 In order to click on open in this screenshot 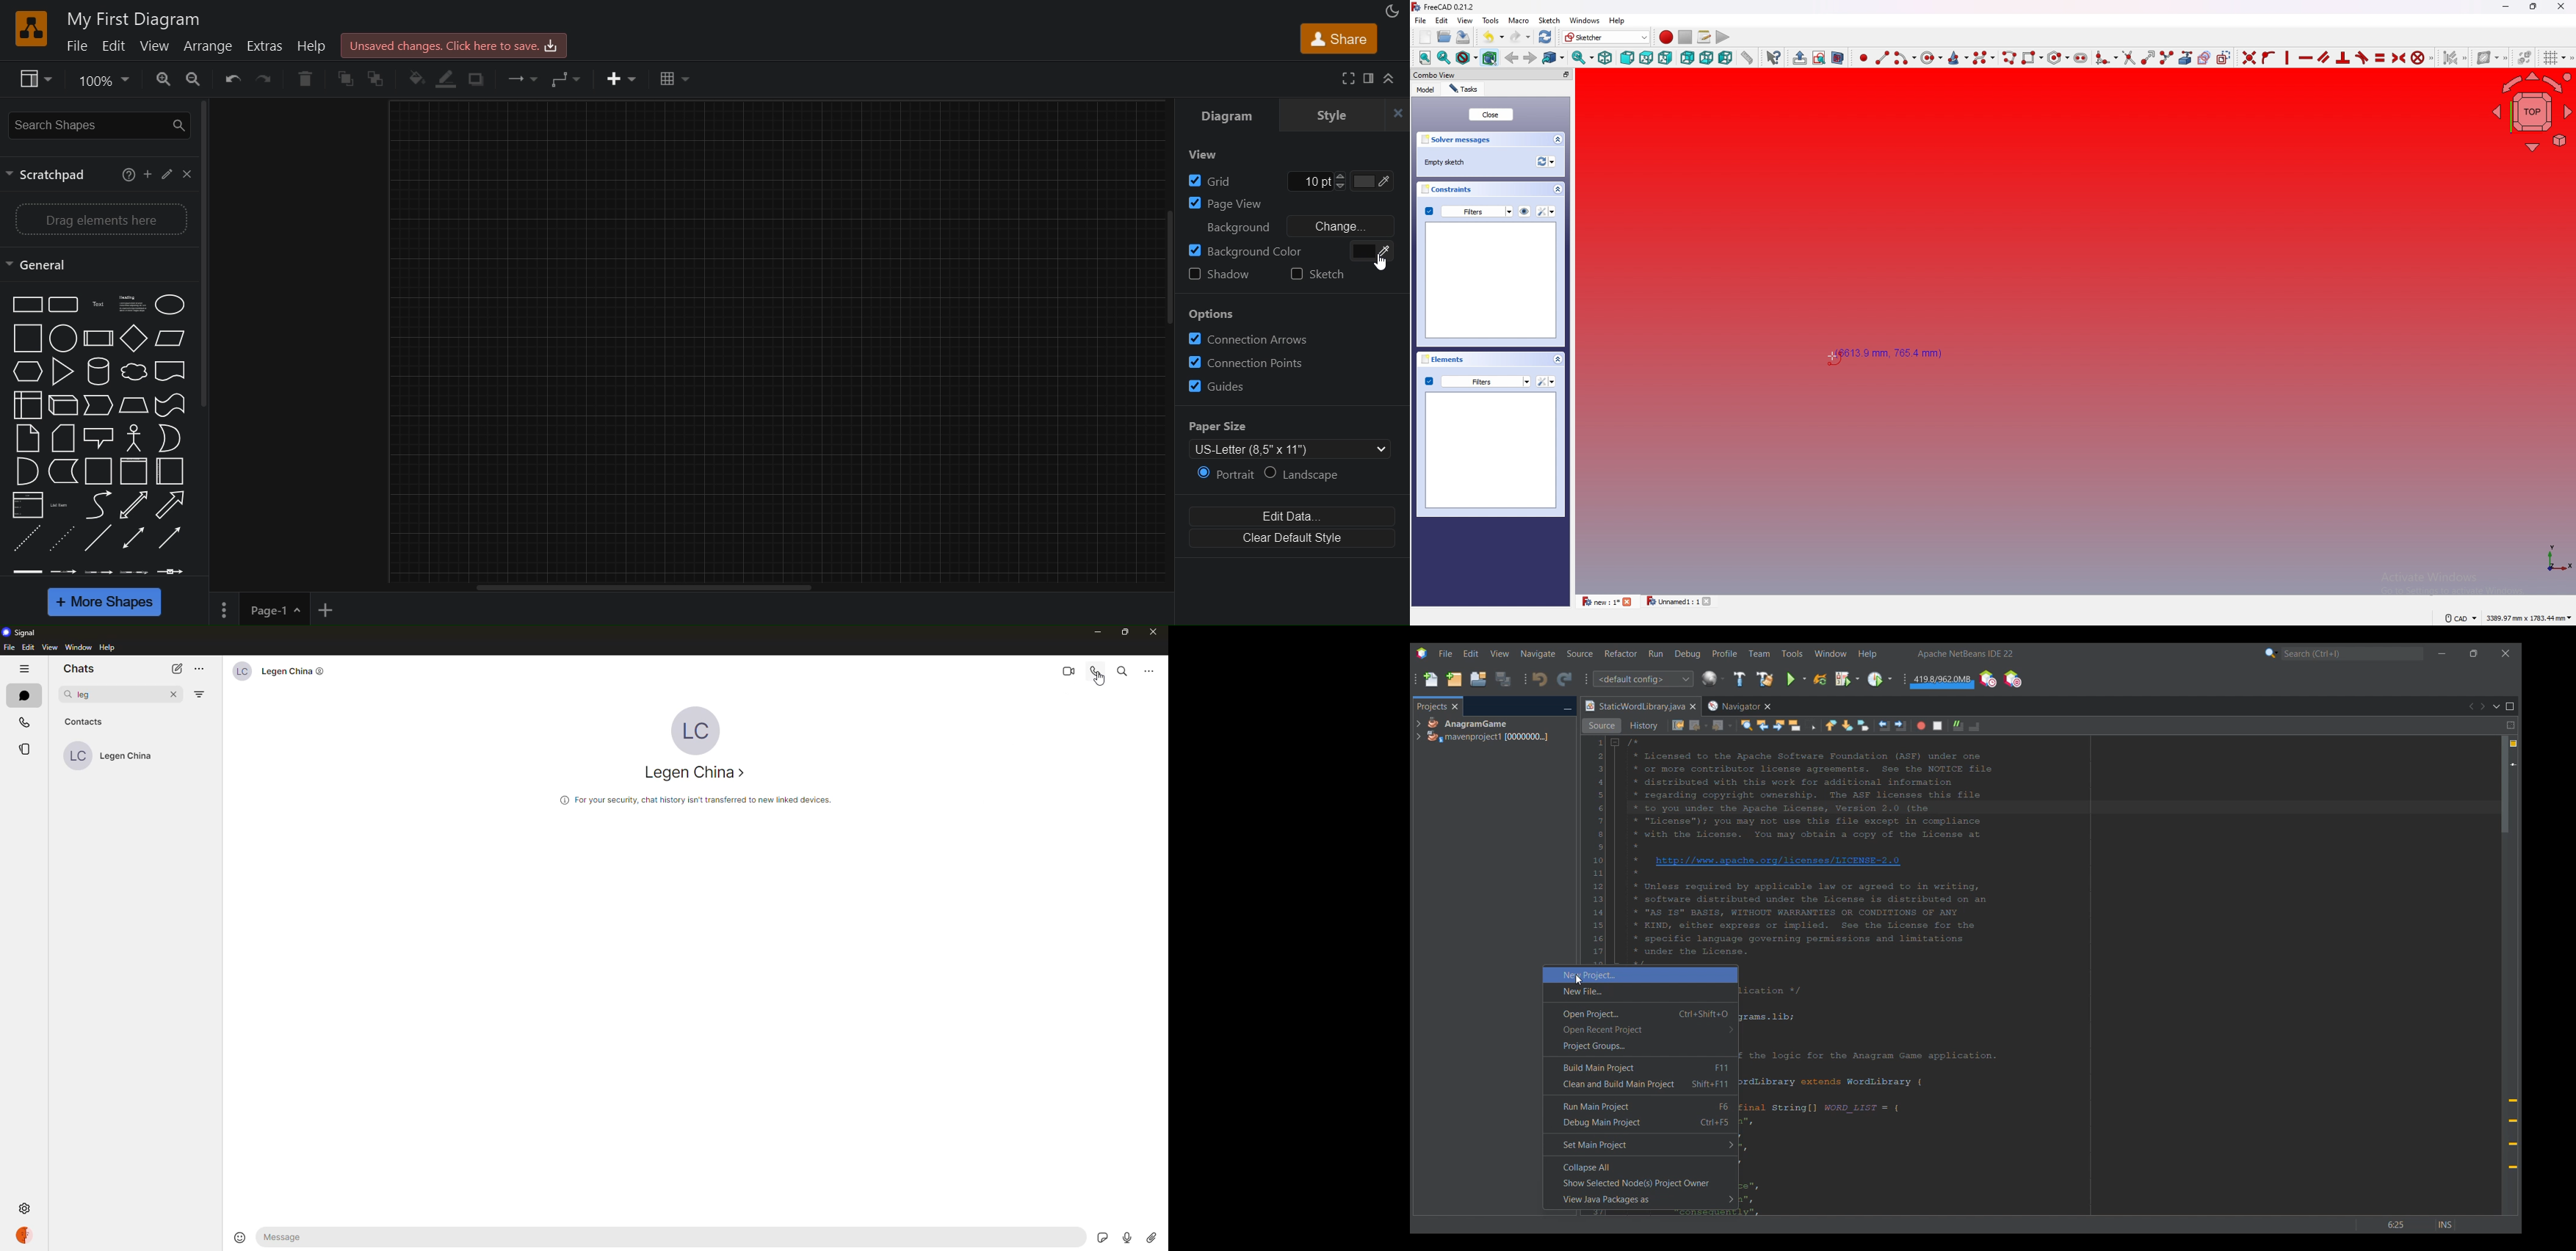, I will do `click(1445, 36)`.